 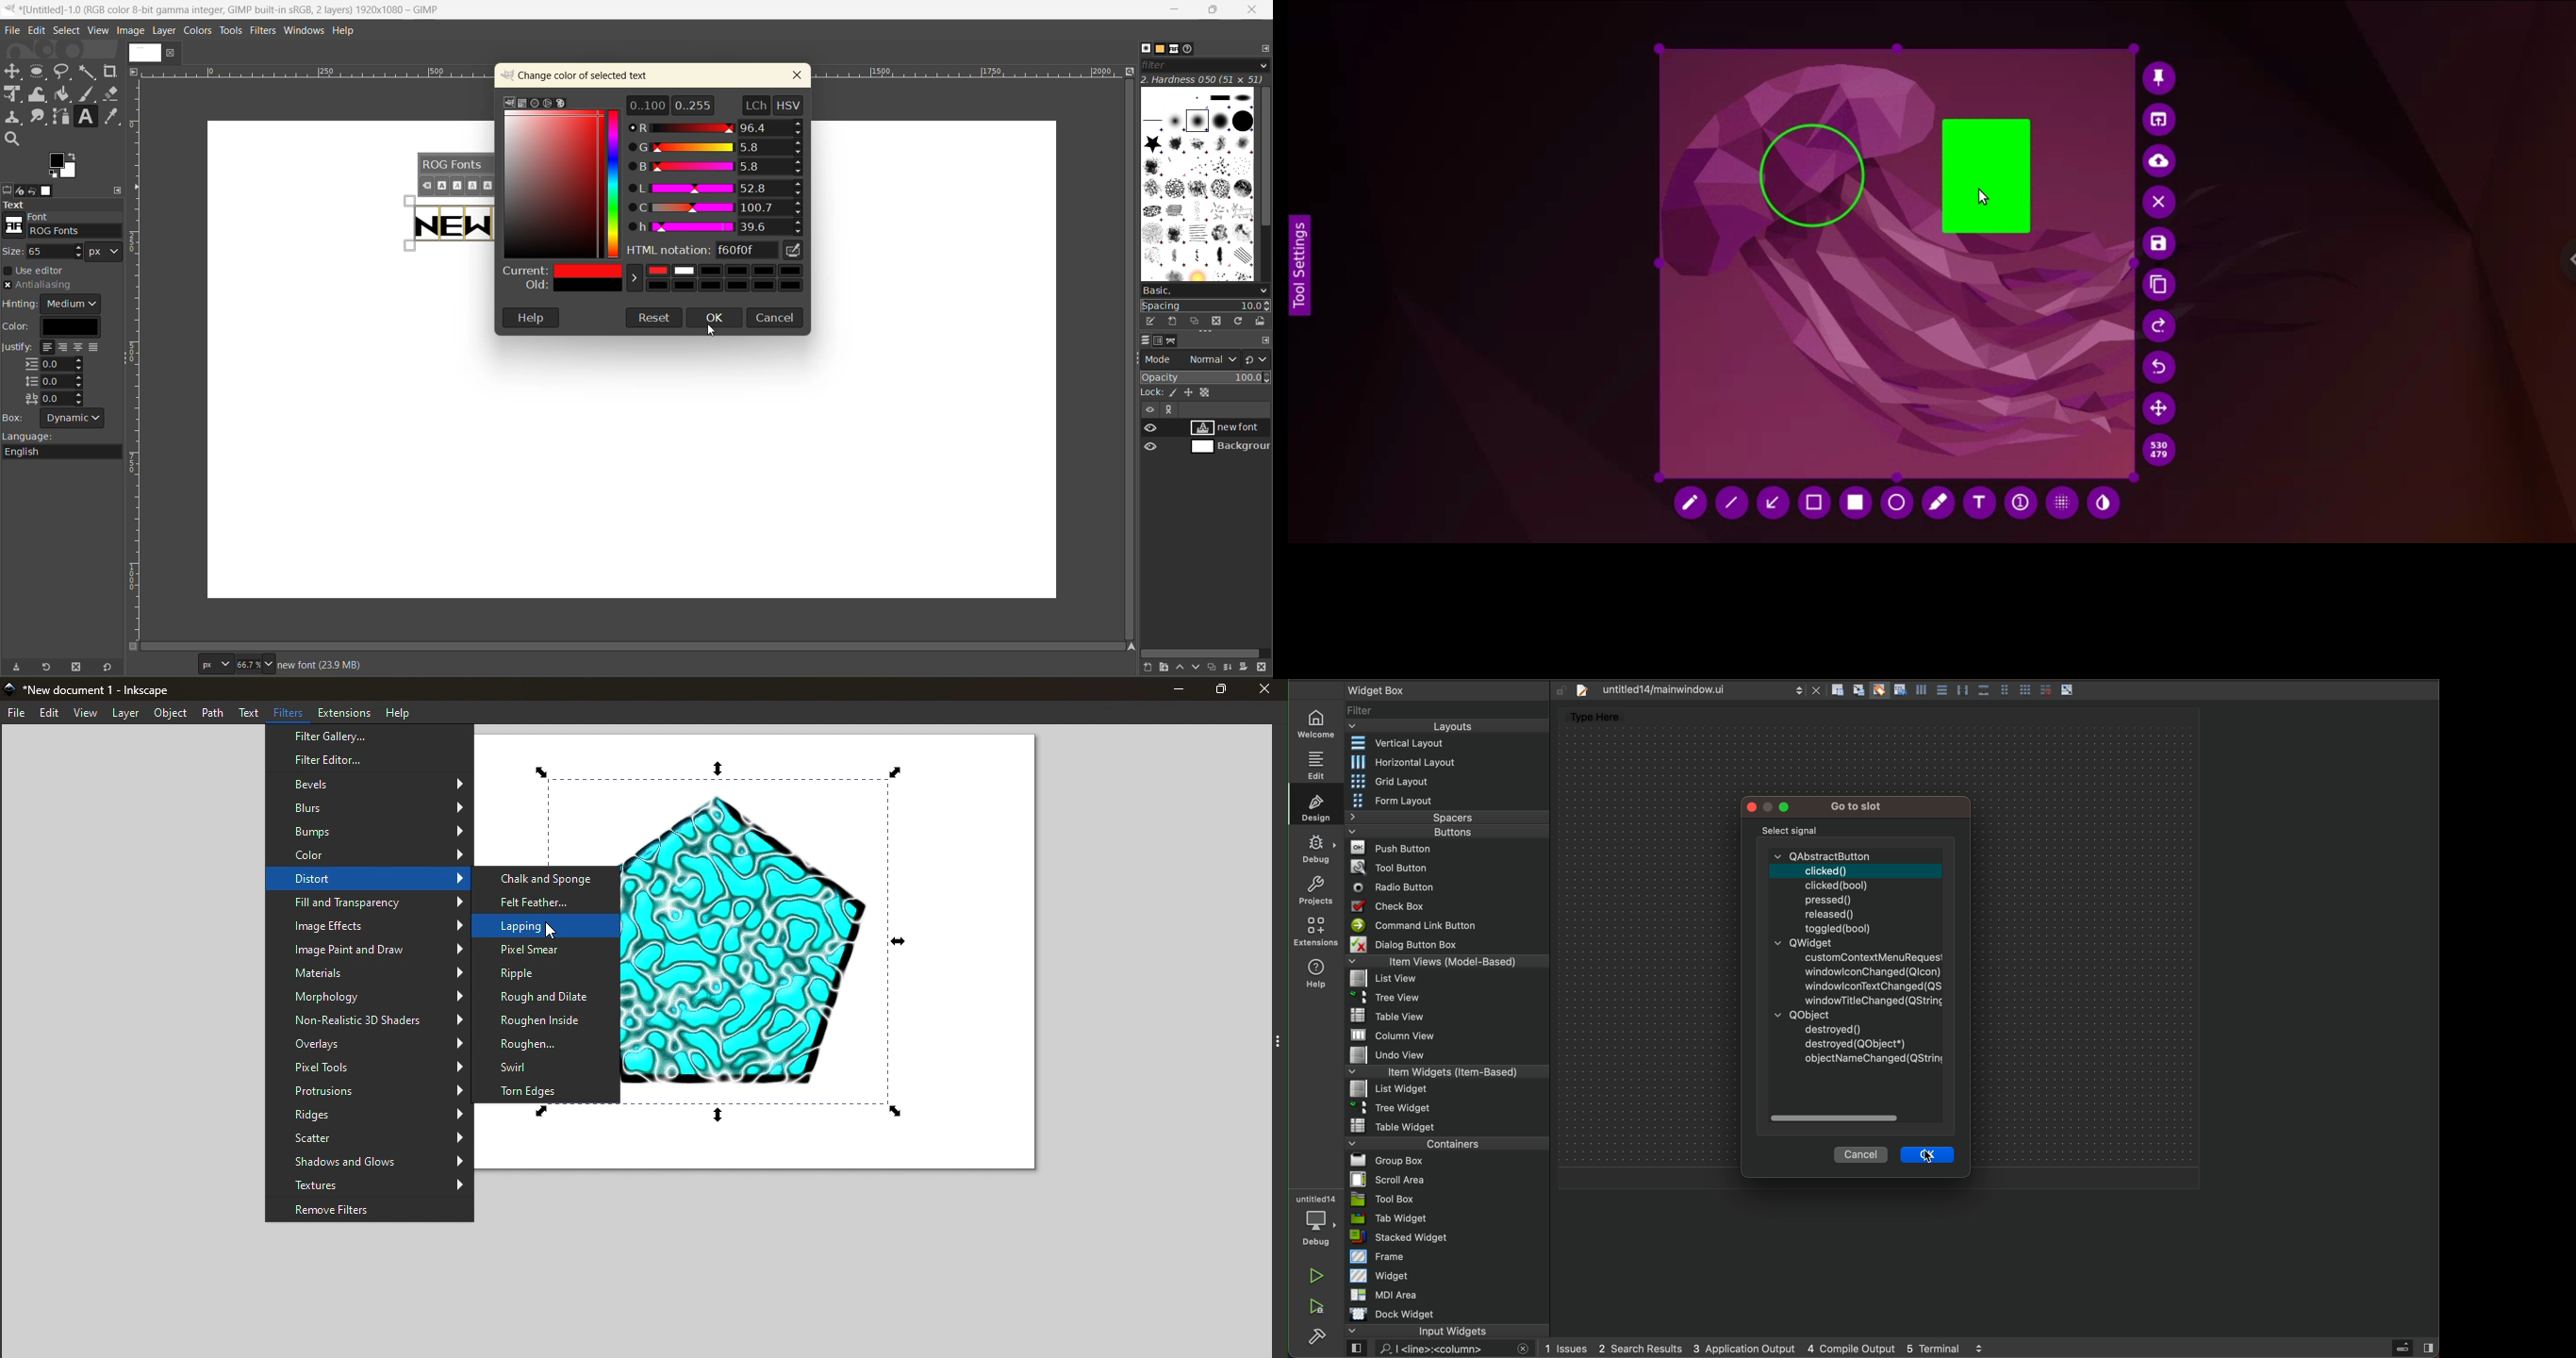 What do you see at coordinates (64, 229) in the screenshot?
I see `font` at bounding box center [64, 229].